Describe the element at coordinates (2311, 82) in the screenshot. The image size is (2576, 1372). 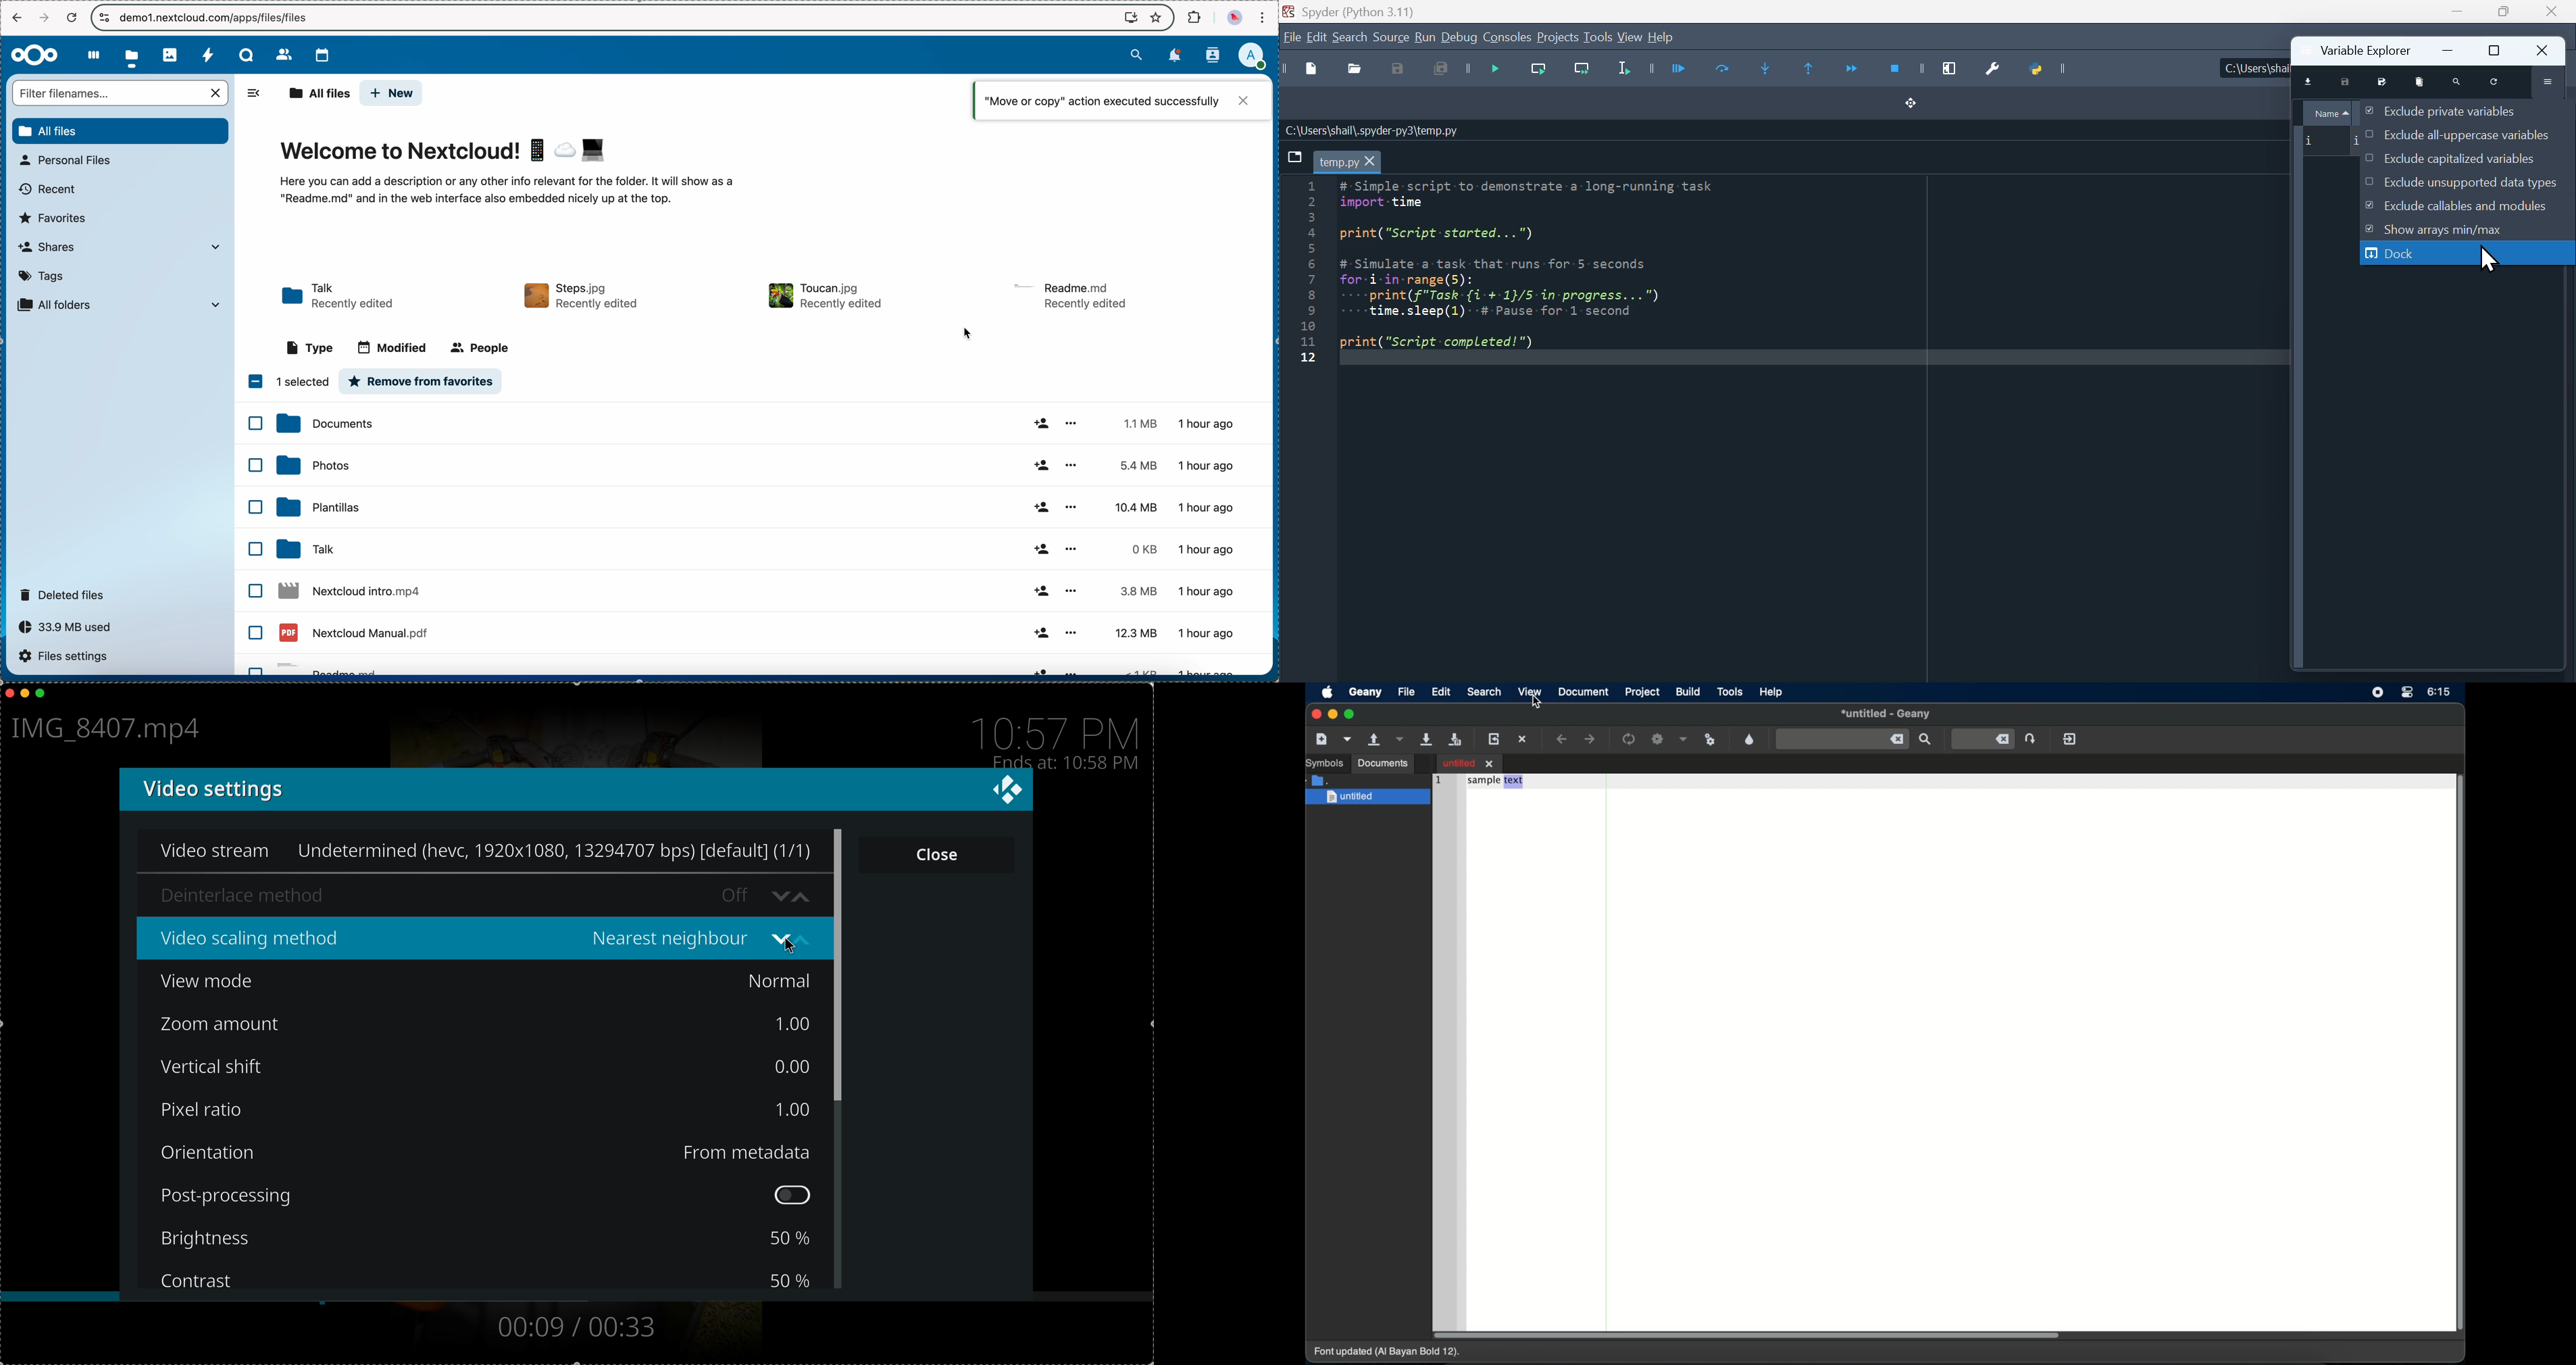
I see `import data` at that location.